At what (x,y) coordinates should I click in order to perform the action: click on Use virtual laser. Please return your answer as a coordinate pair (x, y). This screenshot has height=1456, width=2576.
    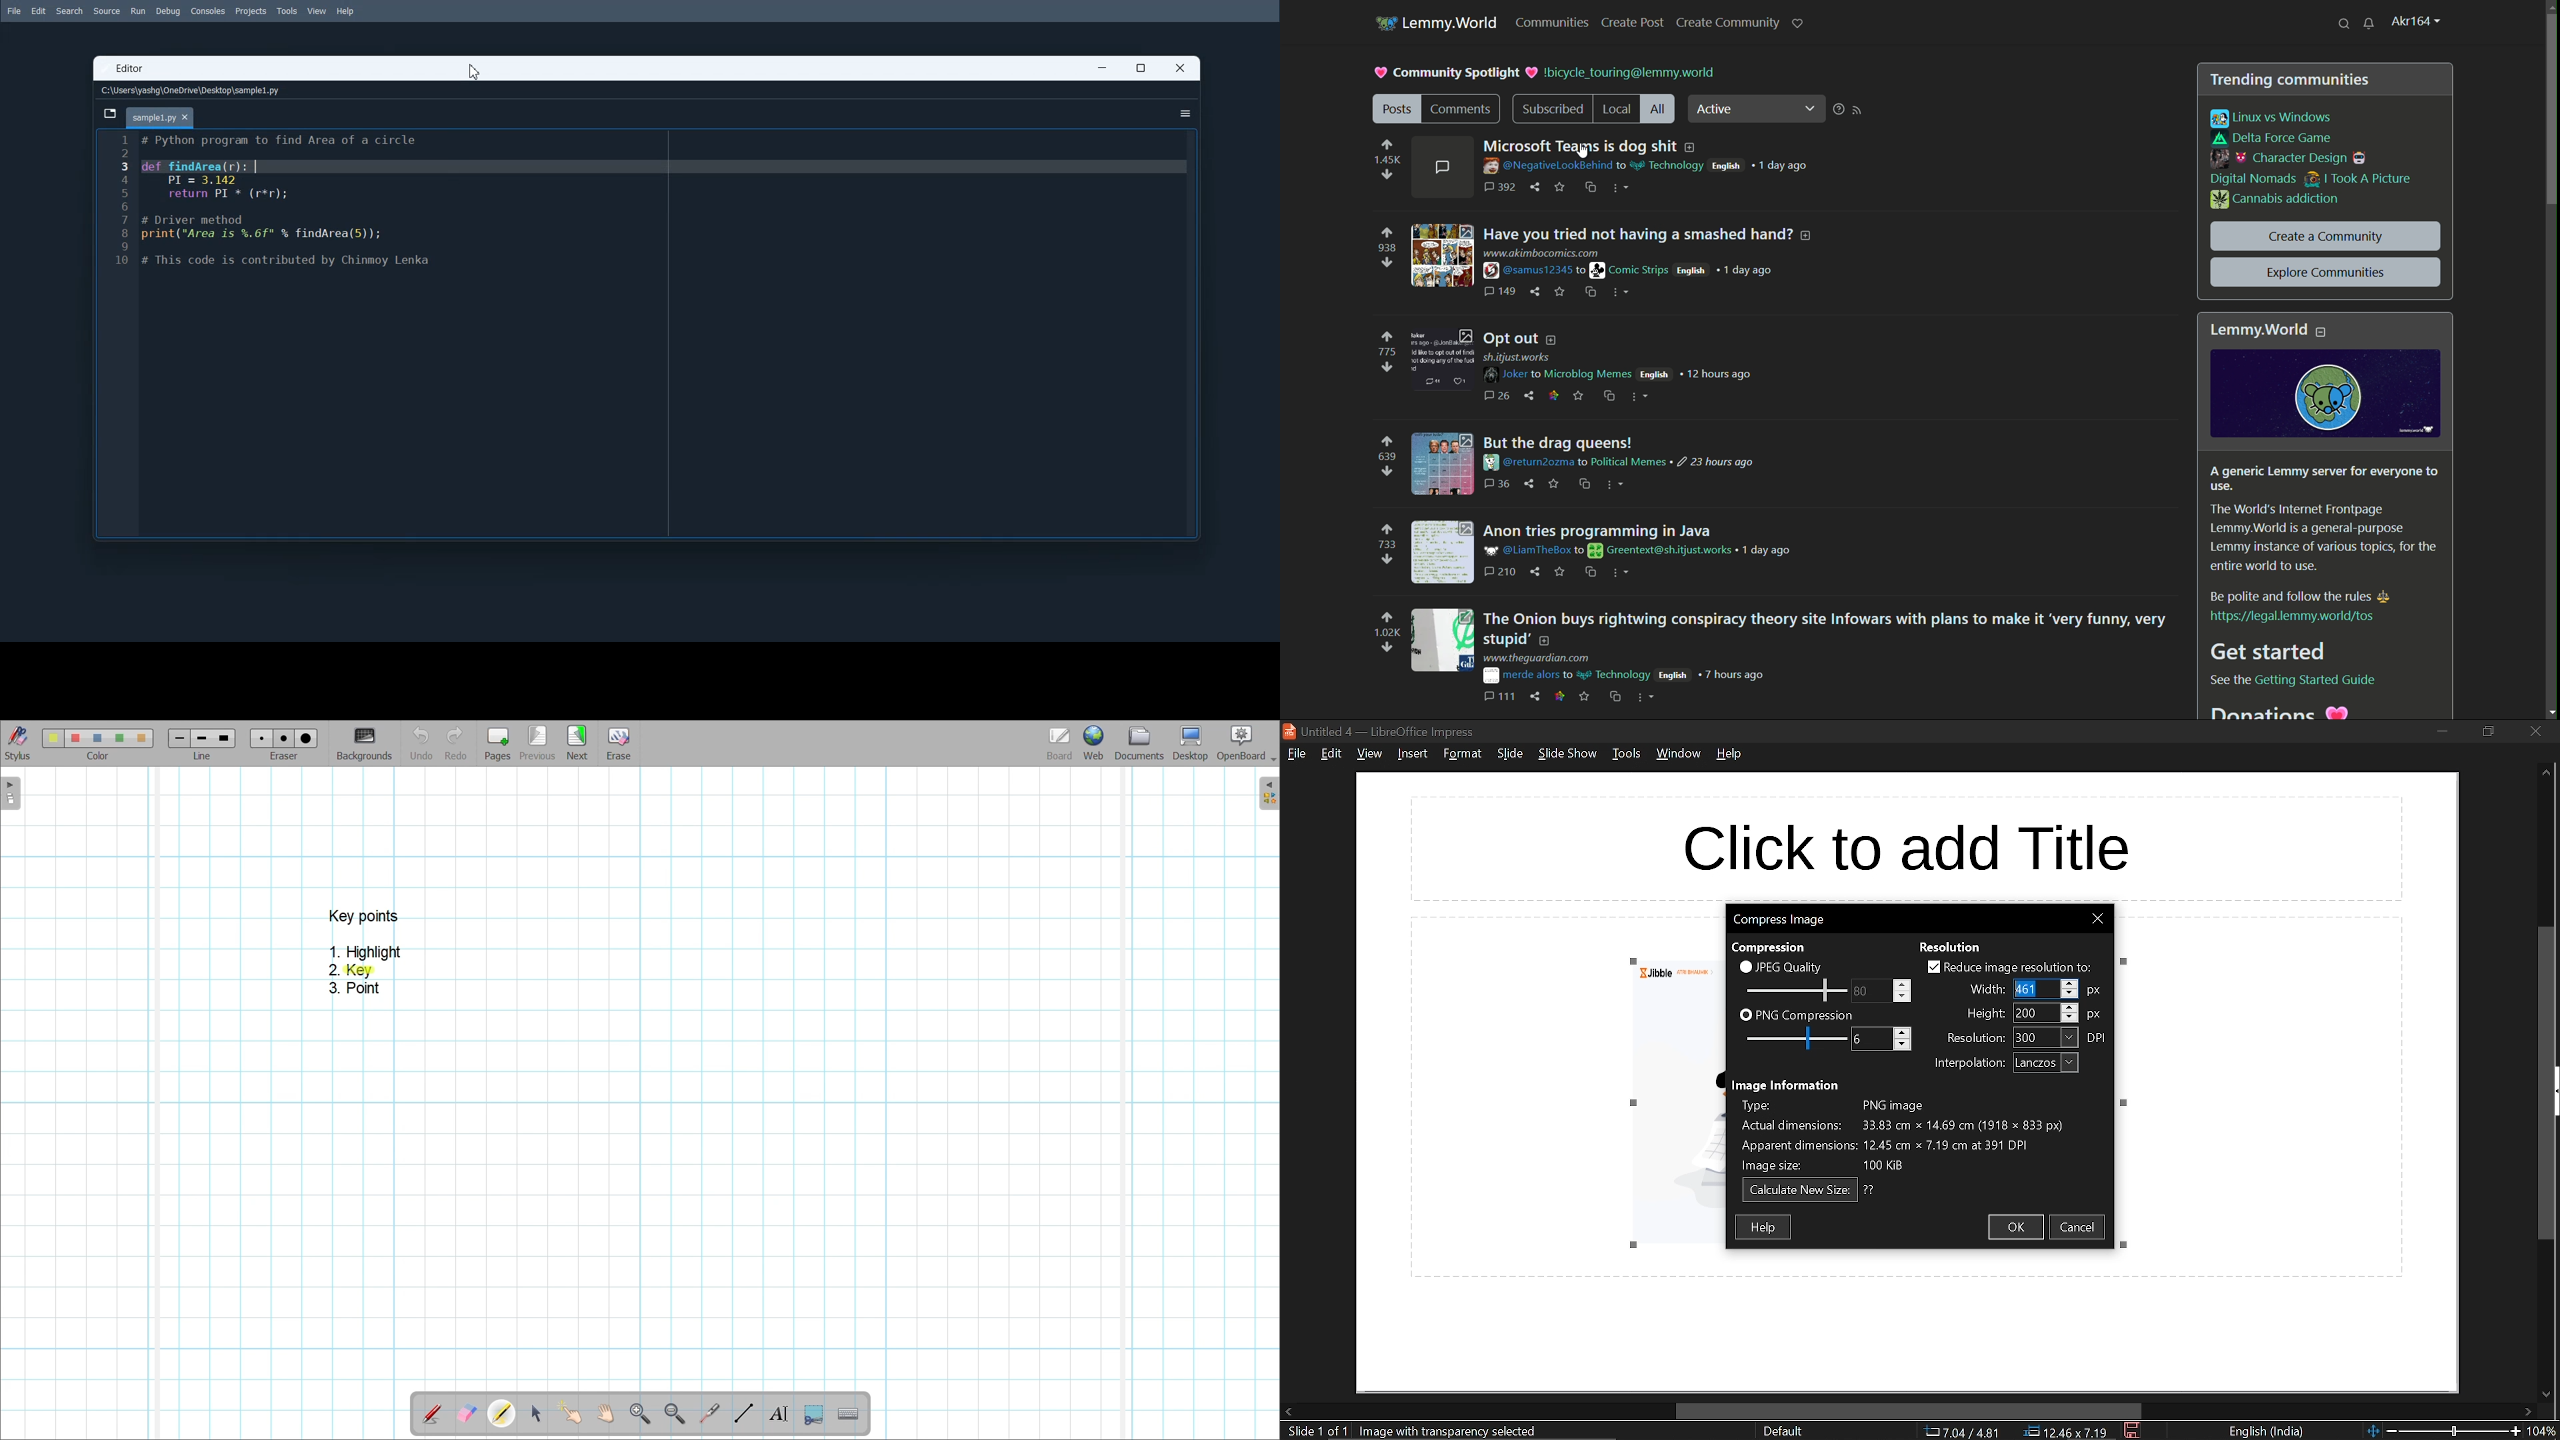
    Looking at the image, I should click on (709, 1414).